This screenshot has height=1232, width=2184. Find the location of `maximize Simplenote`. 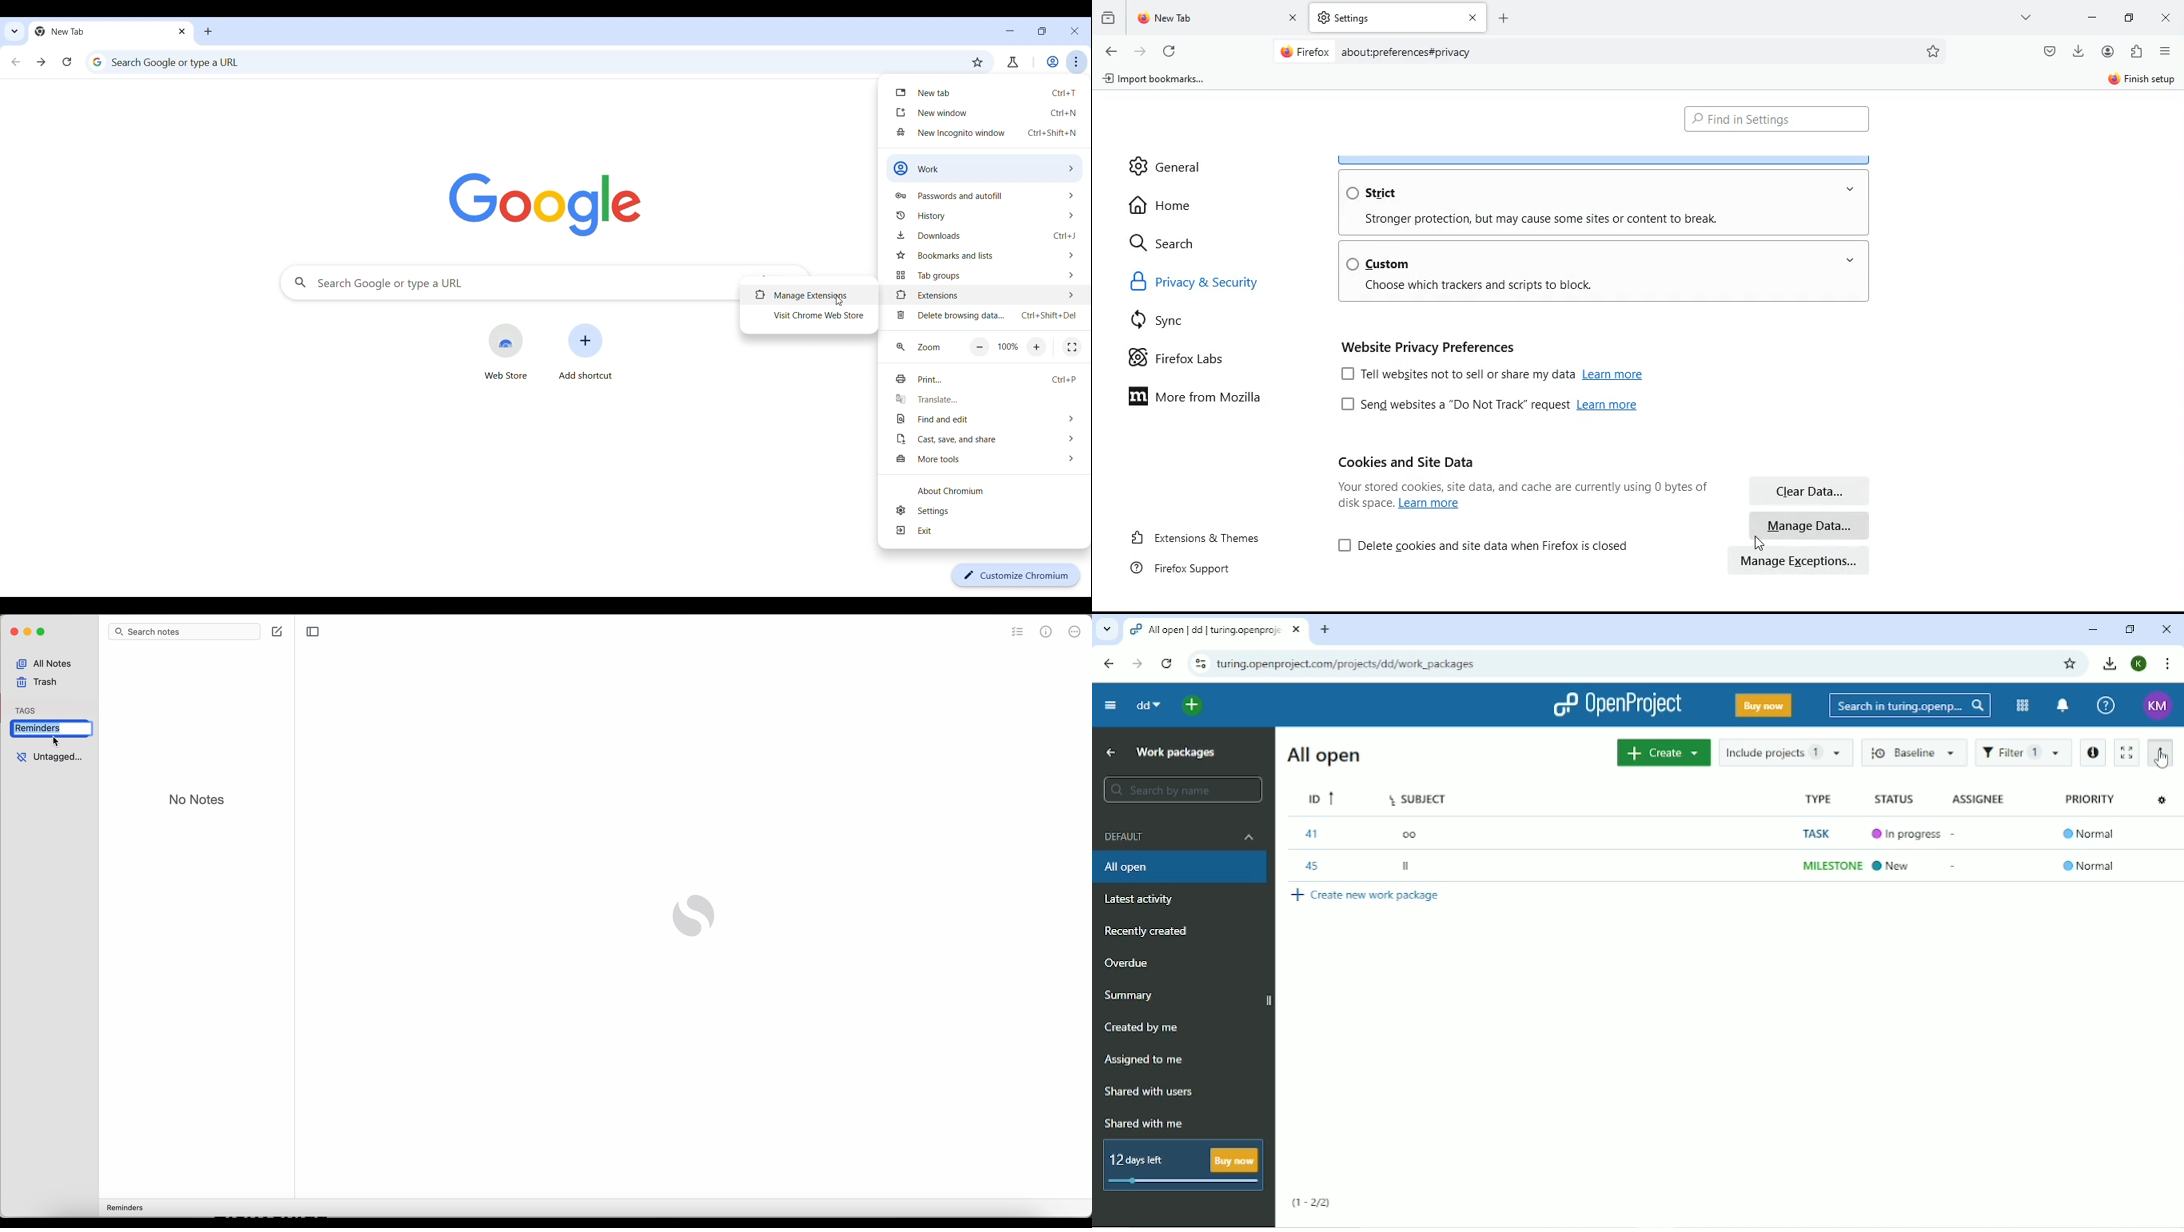

maximize Simplenote is located at coordinates (43, 633).